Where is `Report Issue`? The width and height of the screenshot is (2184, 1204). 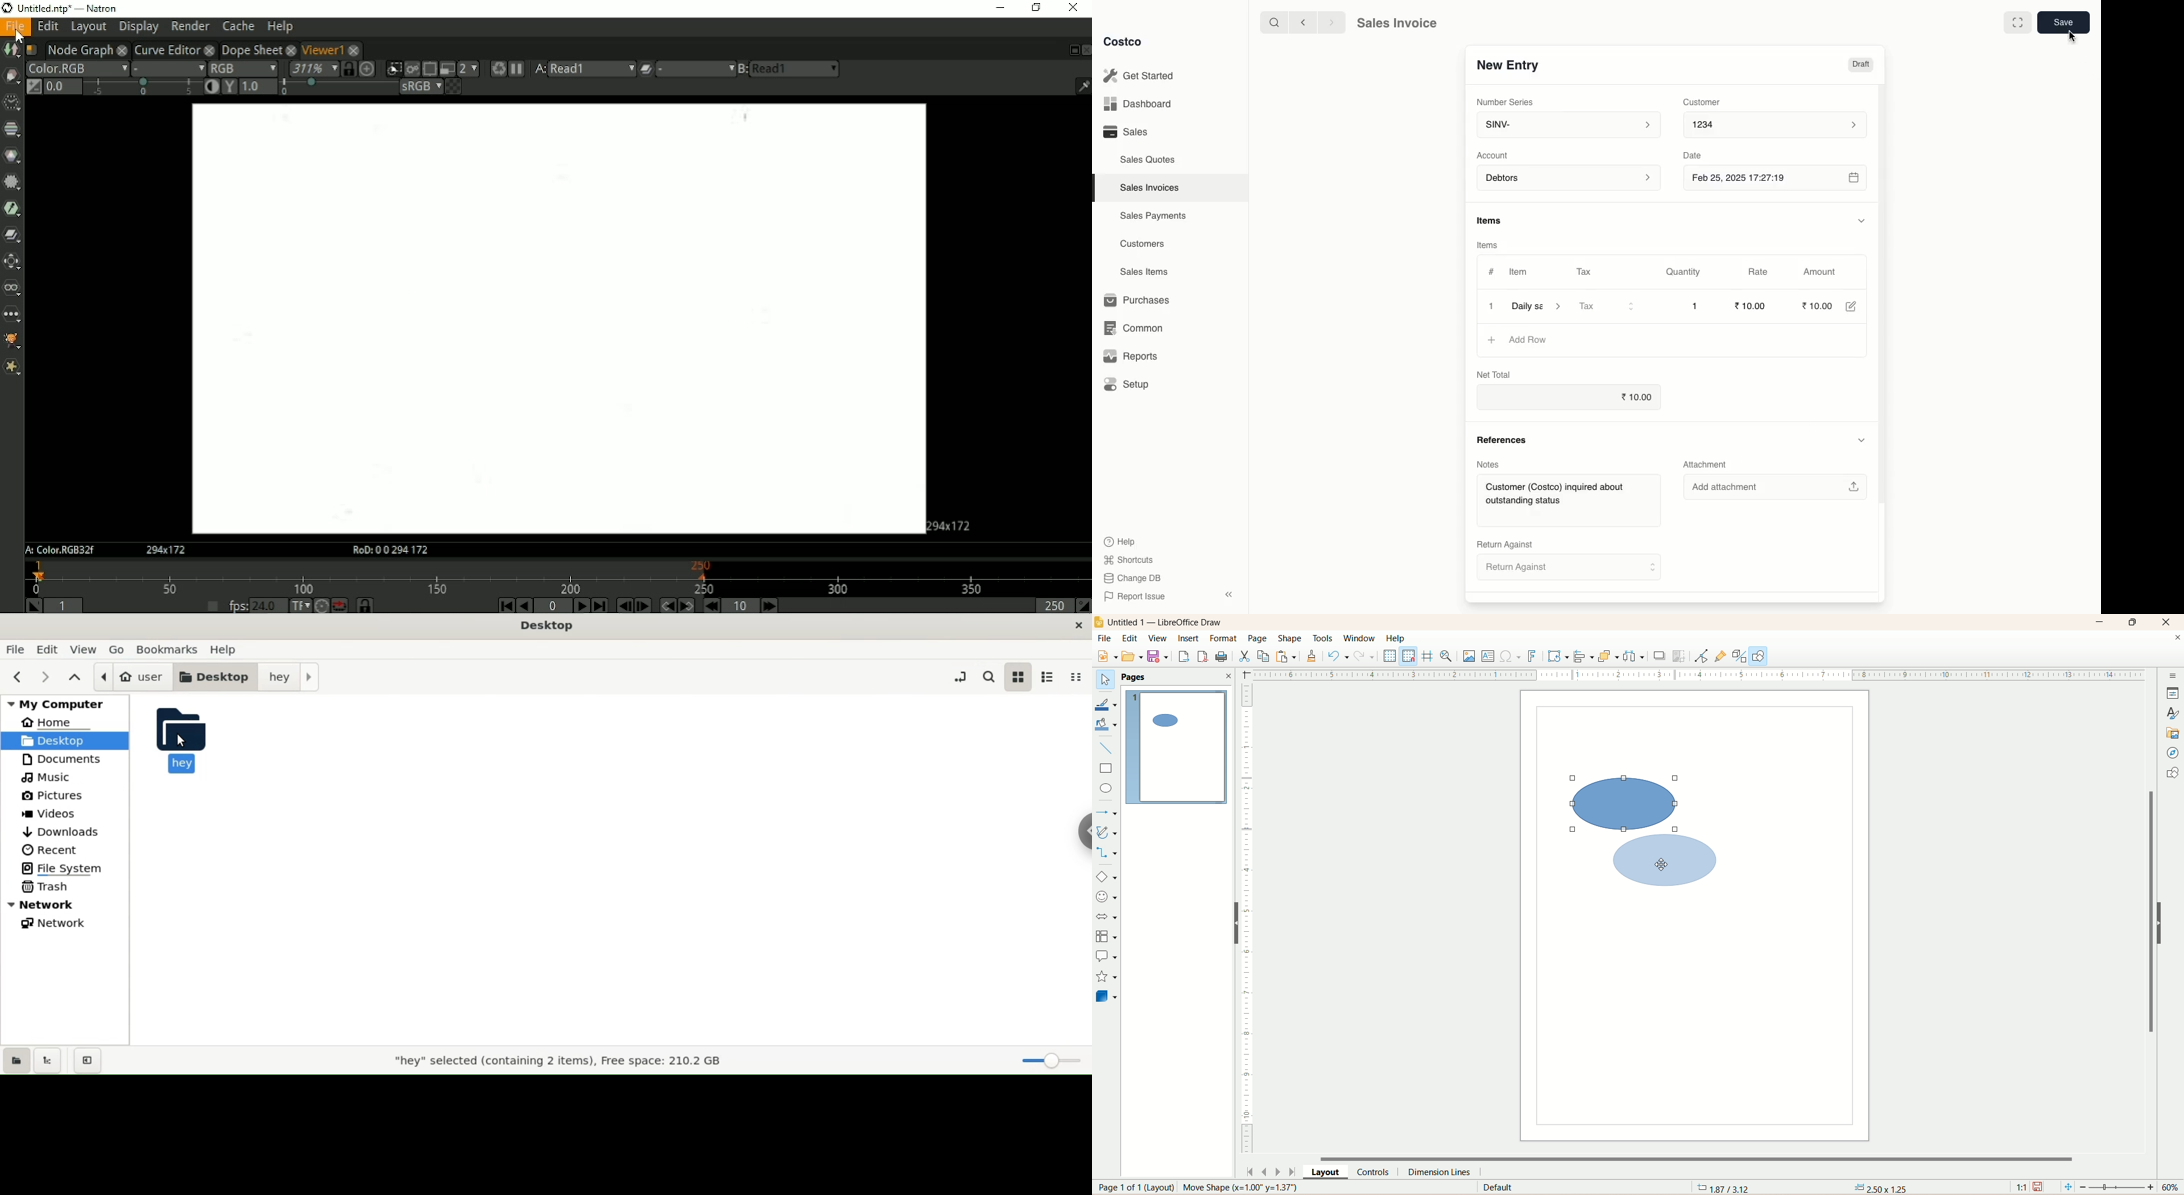
Report Issue is located at coordinates (1136, 596).